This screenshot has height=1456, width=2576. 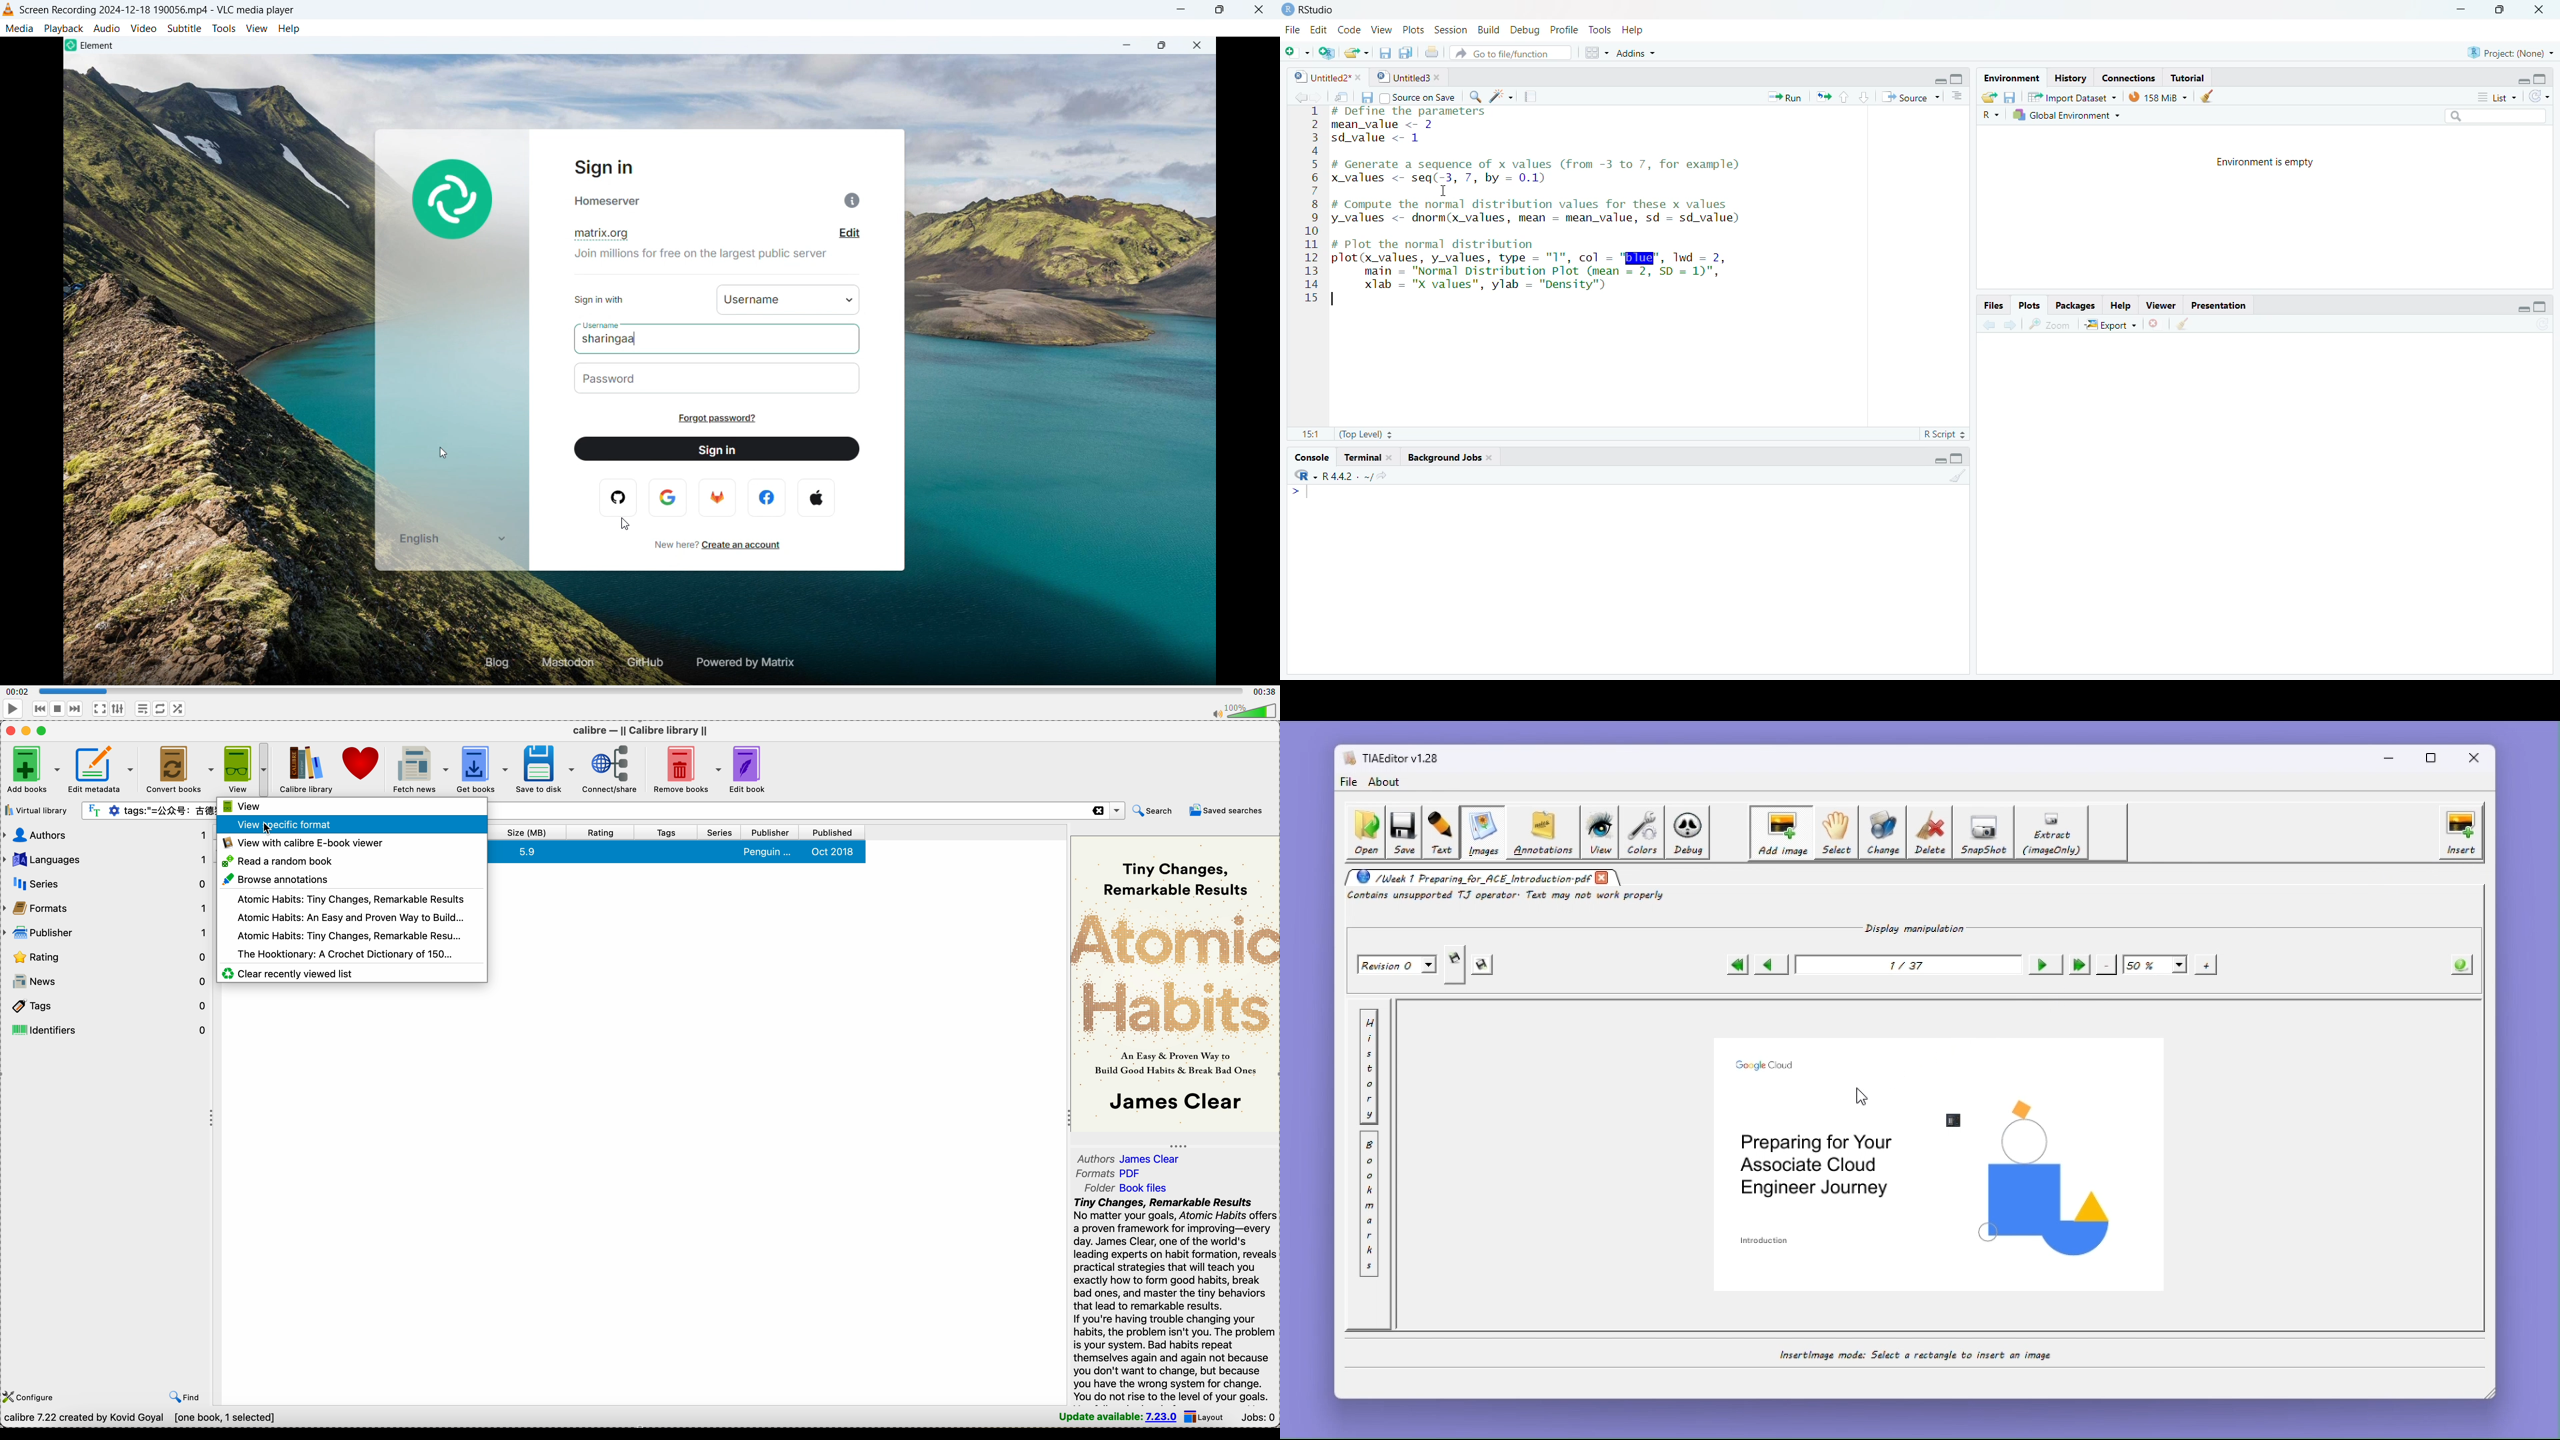 I want to click on Export, so click(x=2113, y=323).